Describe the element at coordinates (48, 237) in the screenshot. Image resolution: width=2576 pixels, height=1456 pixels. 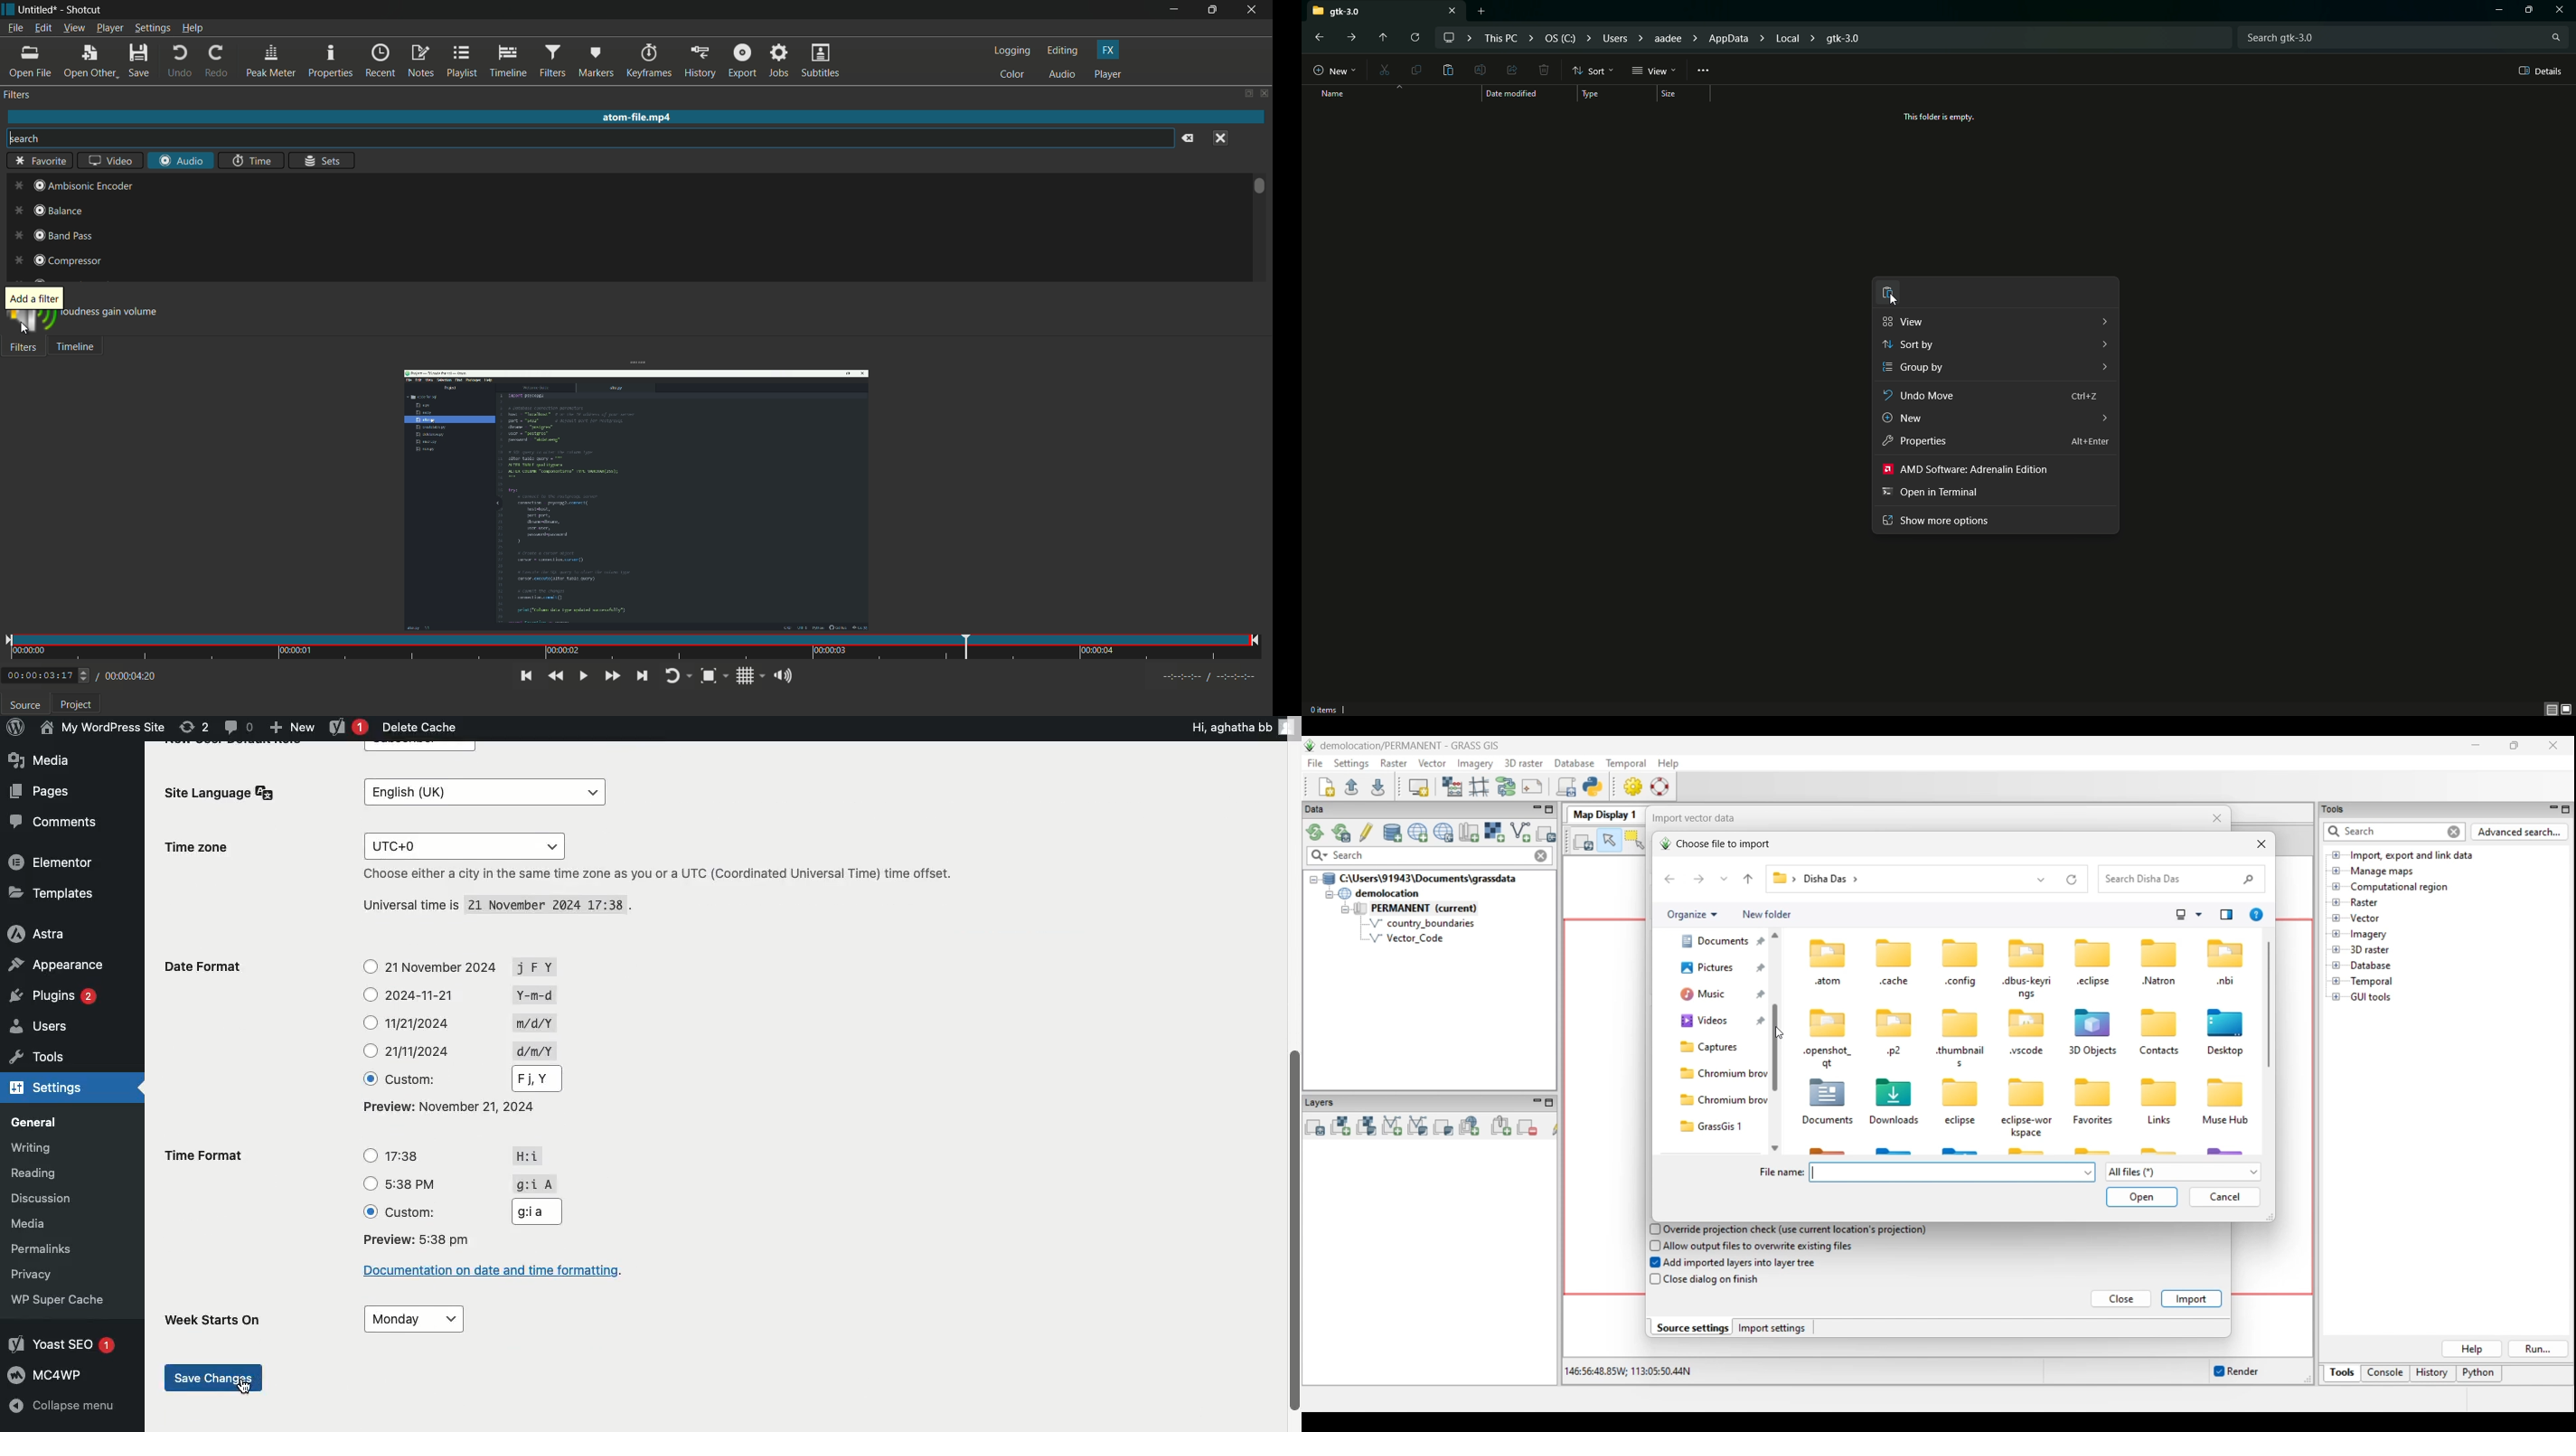
I see `band pass` at that location.